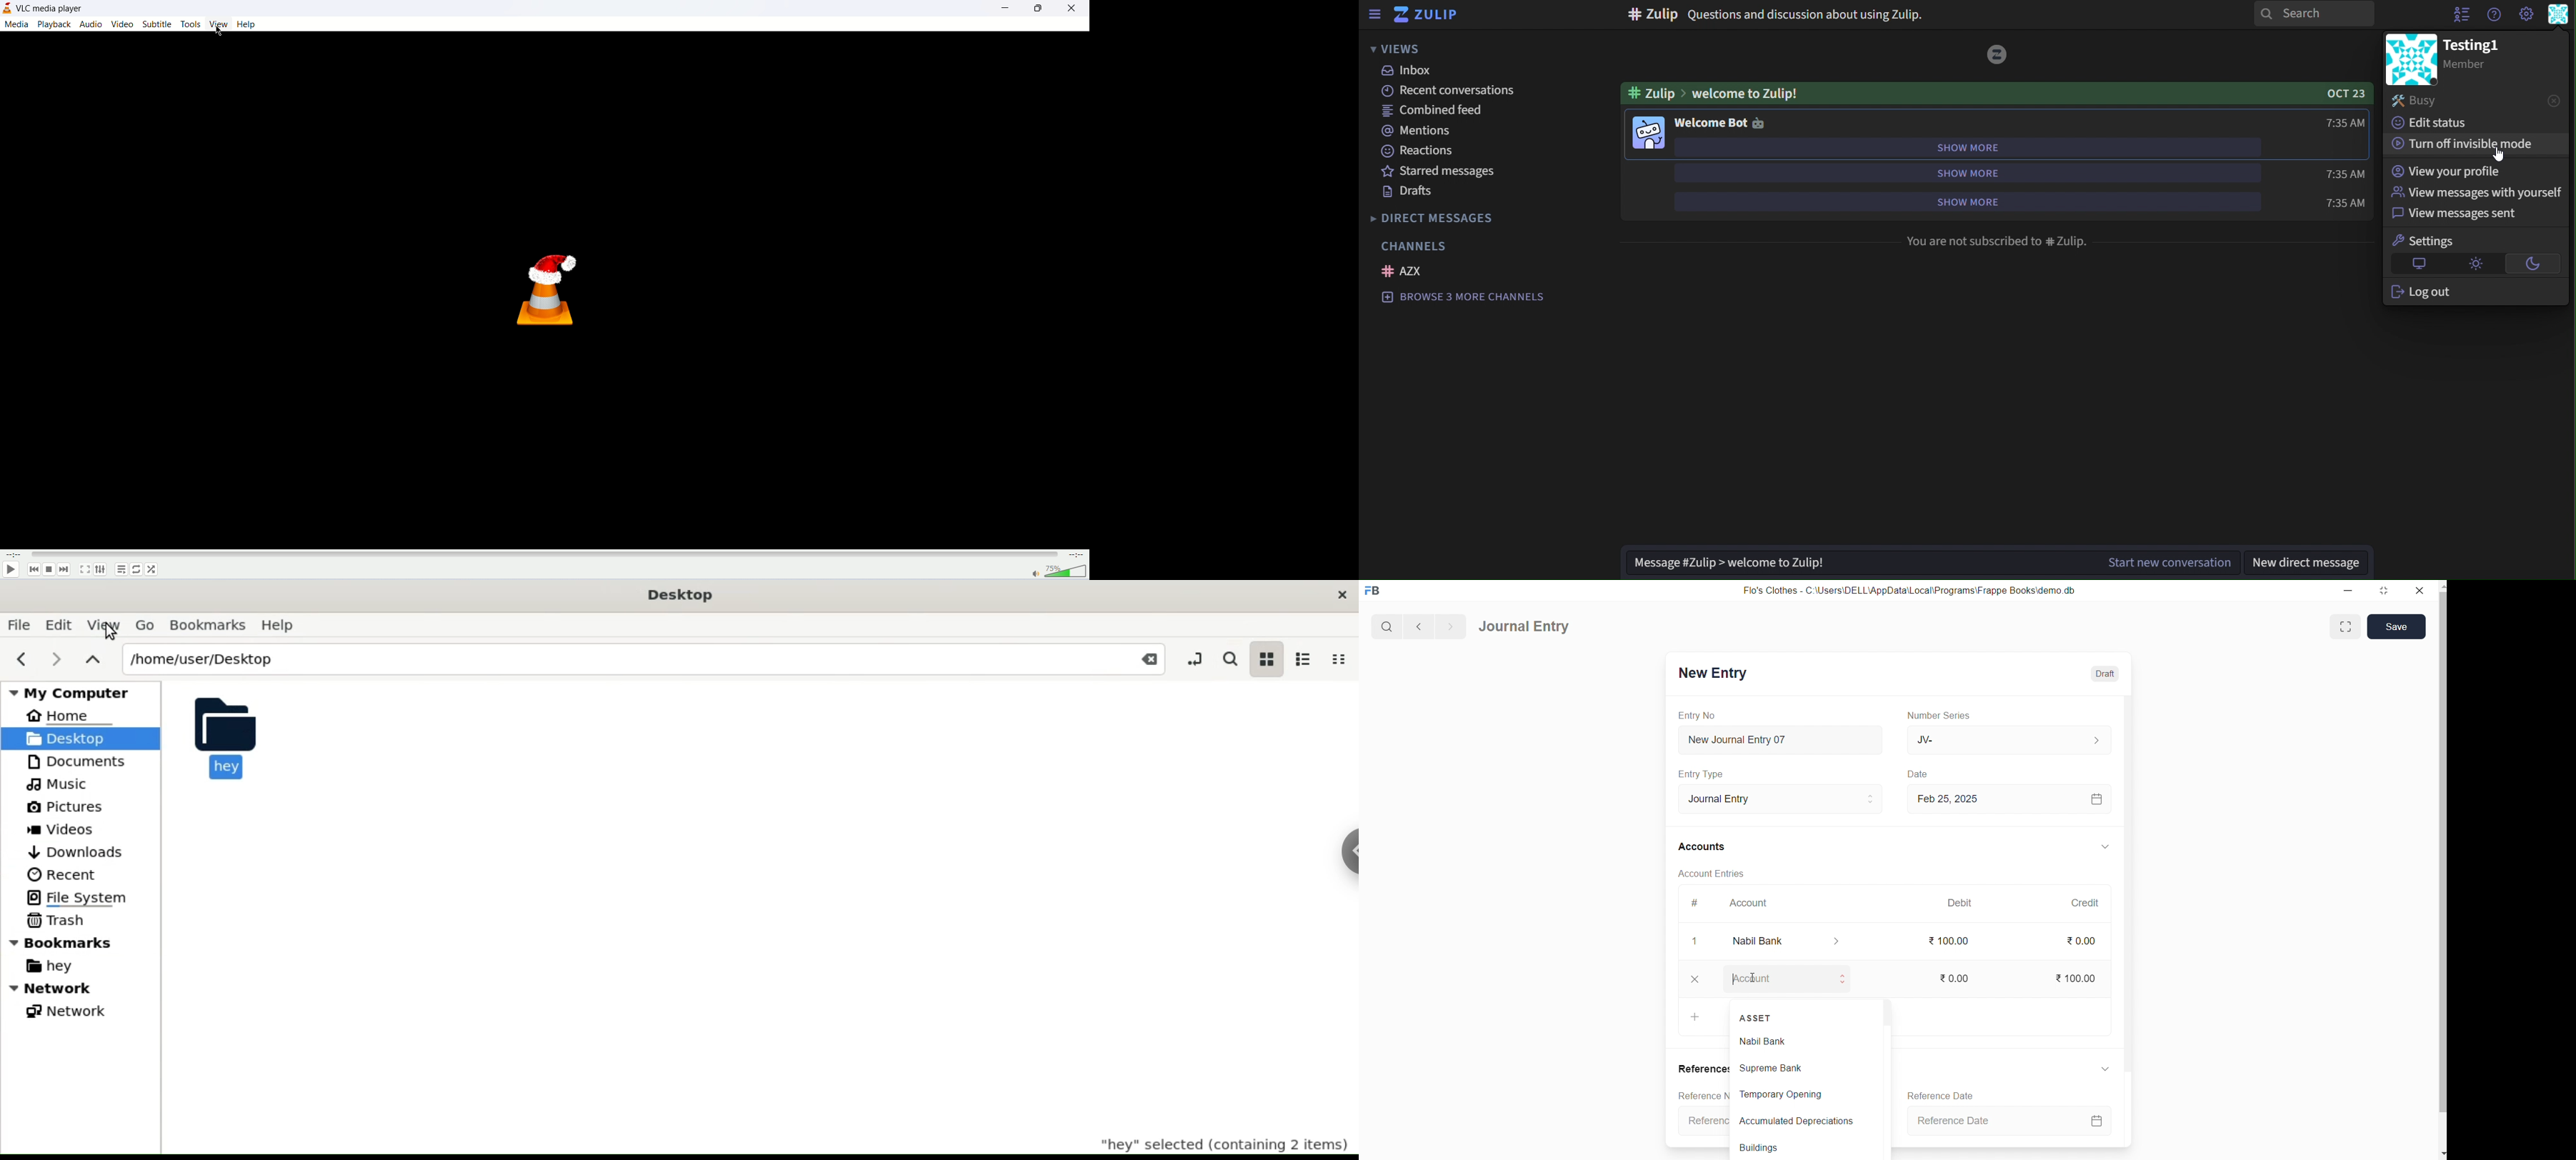 This screenshot has height=1176, width=2576. Describe the element at coordinates (2006, 1121) in the screenshot. I see `Reference Date` at that location.